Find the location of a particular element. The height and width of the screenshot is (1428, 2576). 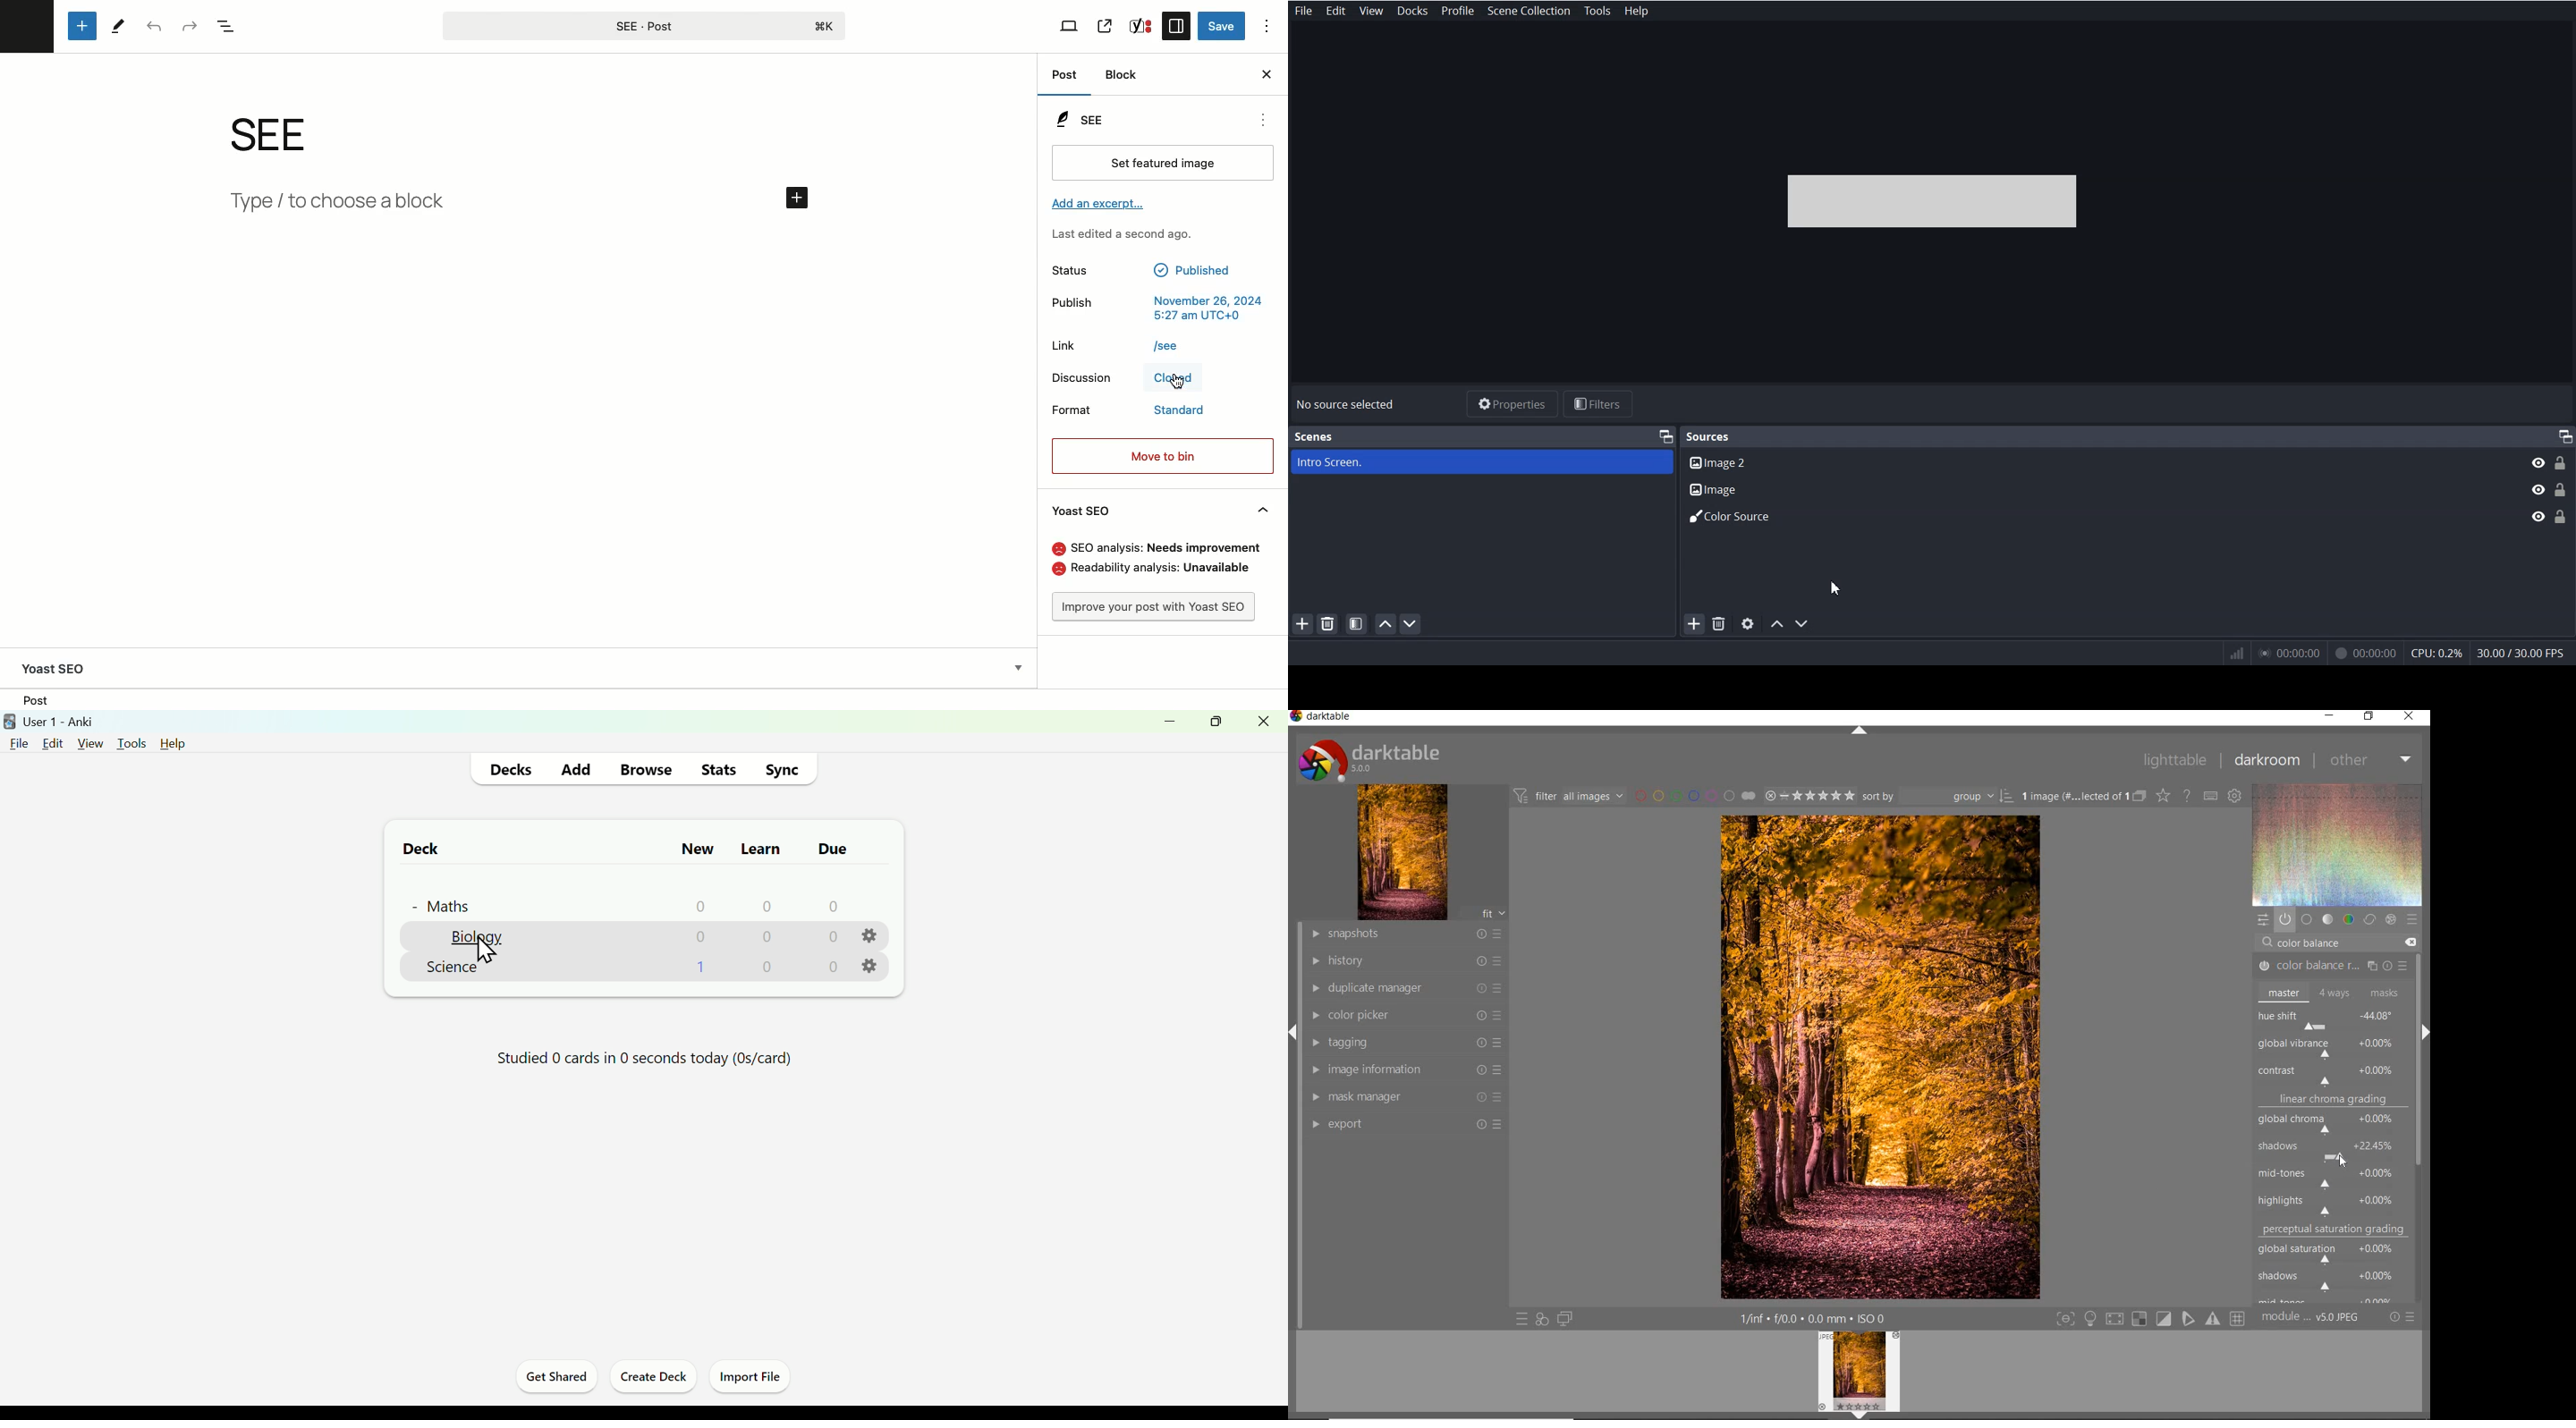

Edit is located at coordinates (1336, 11).